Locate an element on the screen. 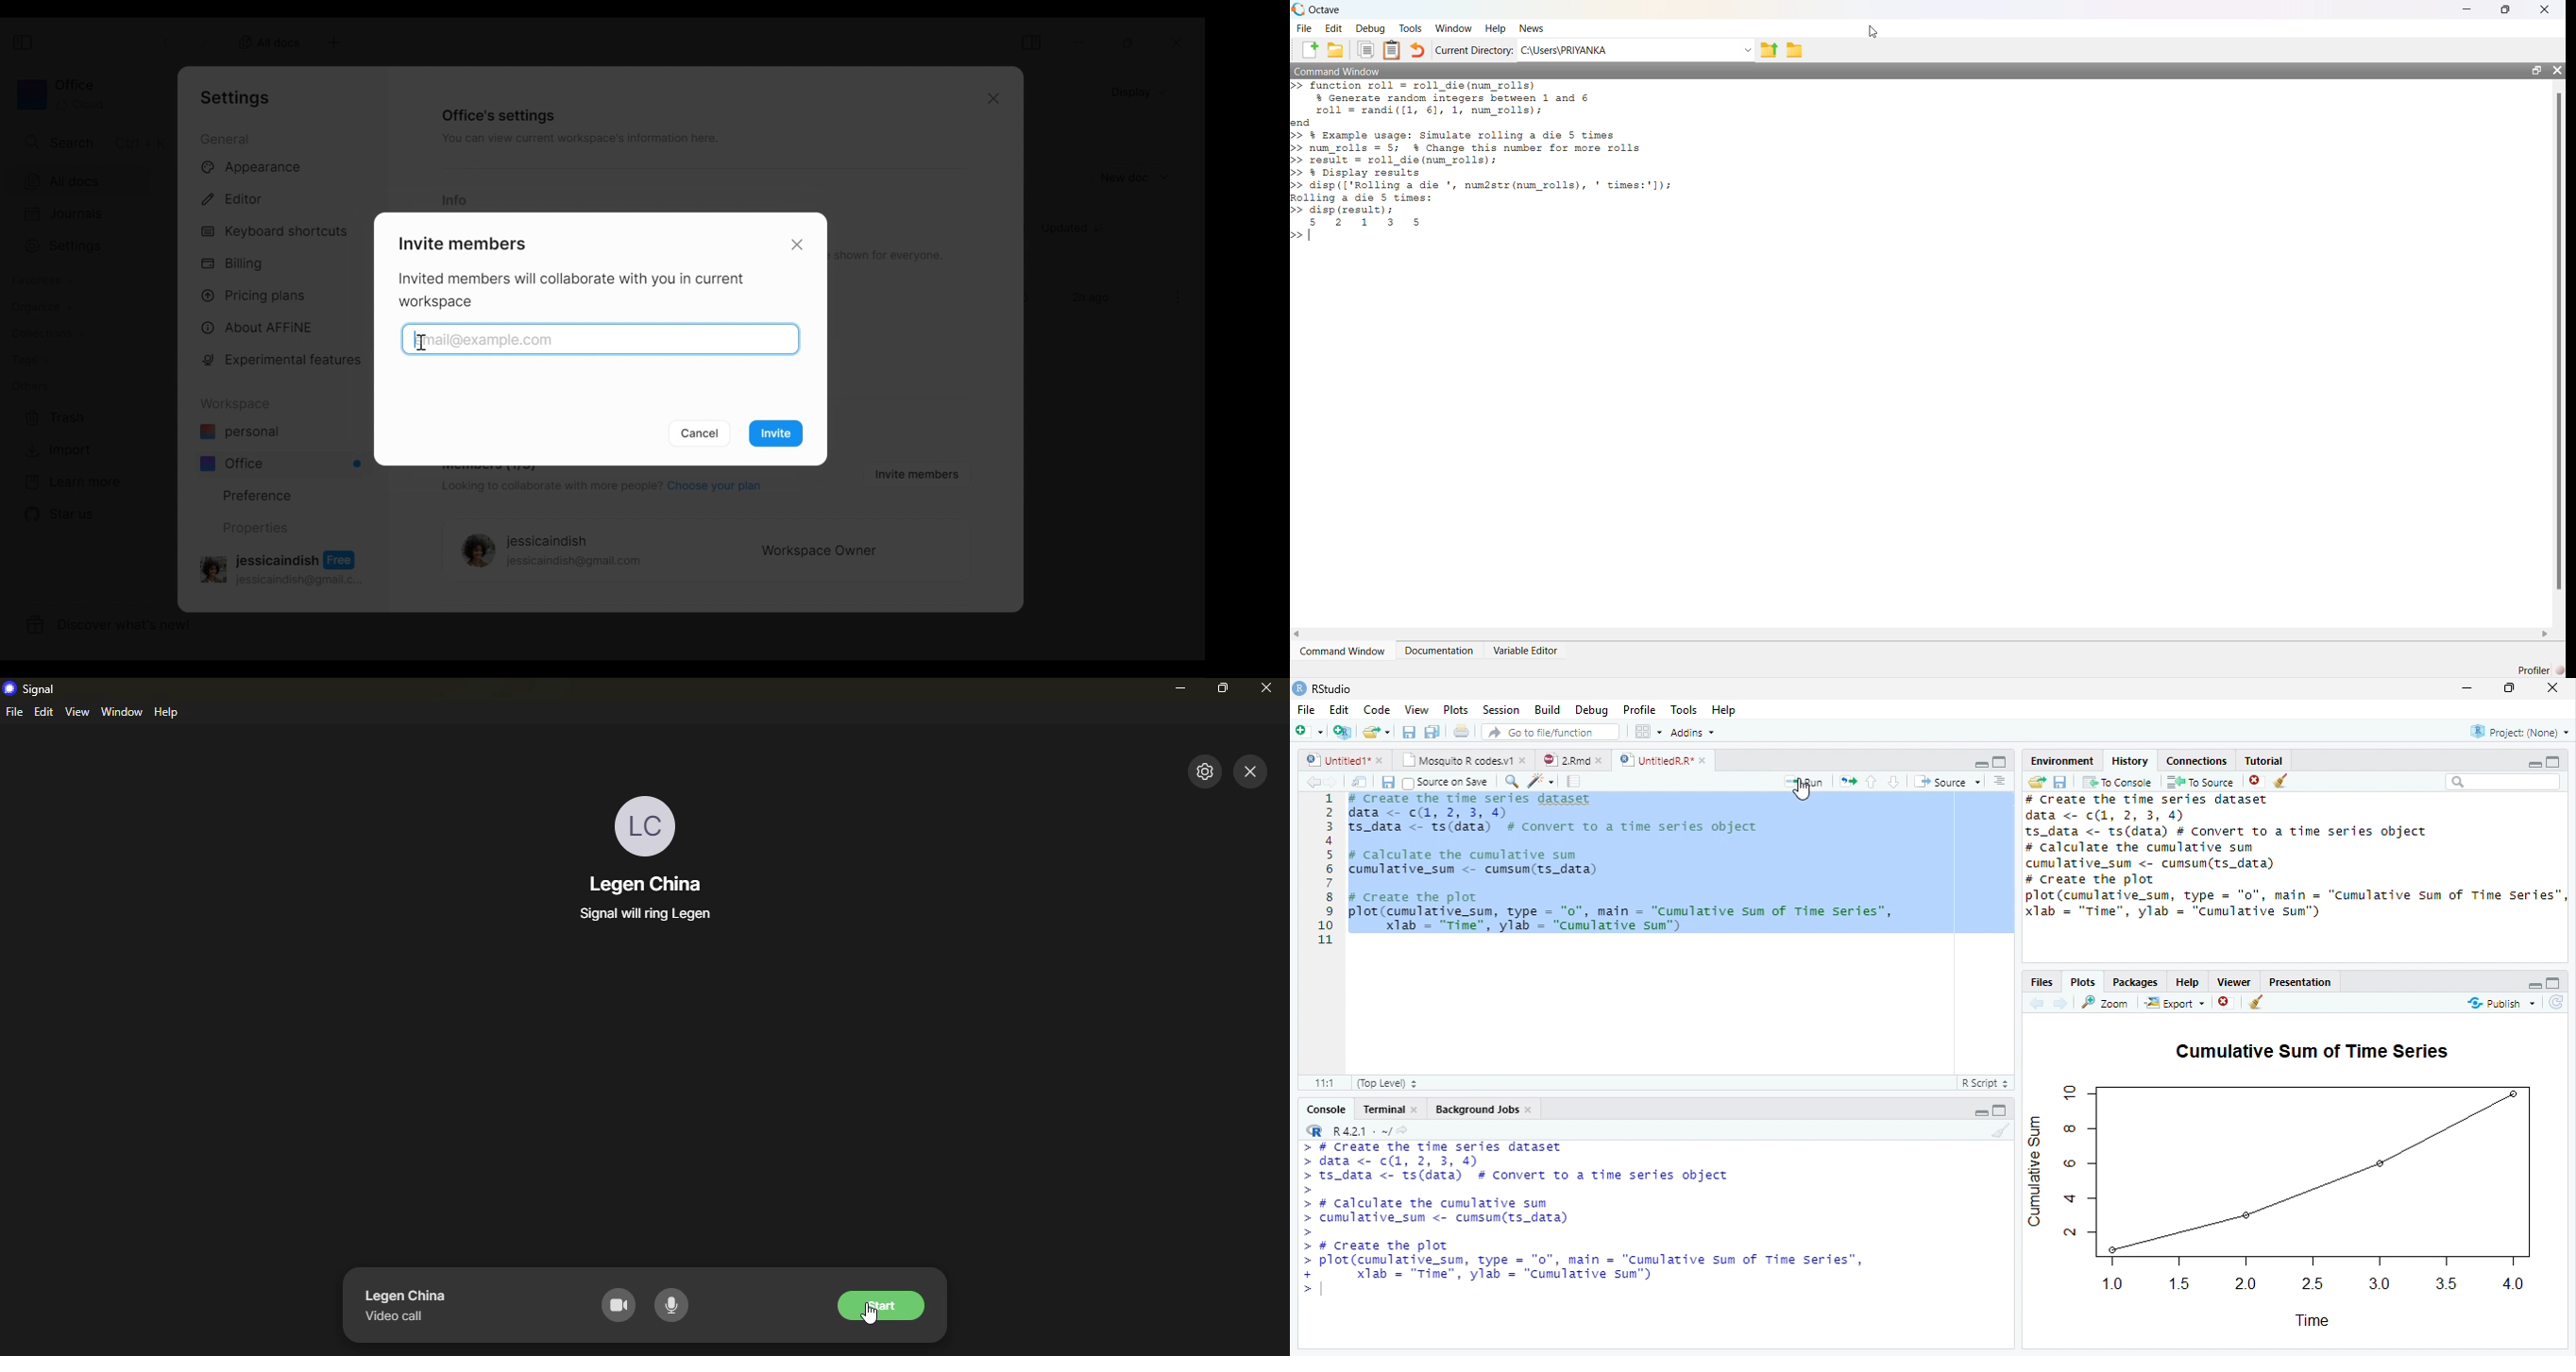 This screenshot has height=1372, width=2576. Build is located at coordinates (1545, 711).